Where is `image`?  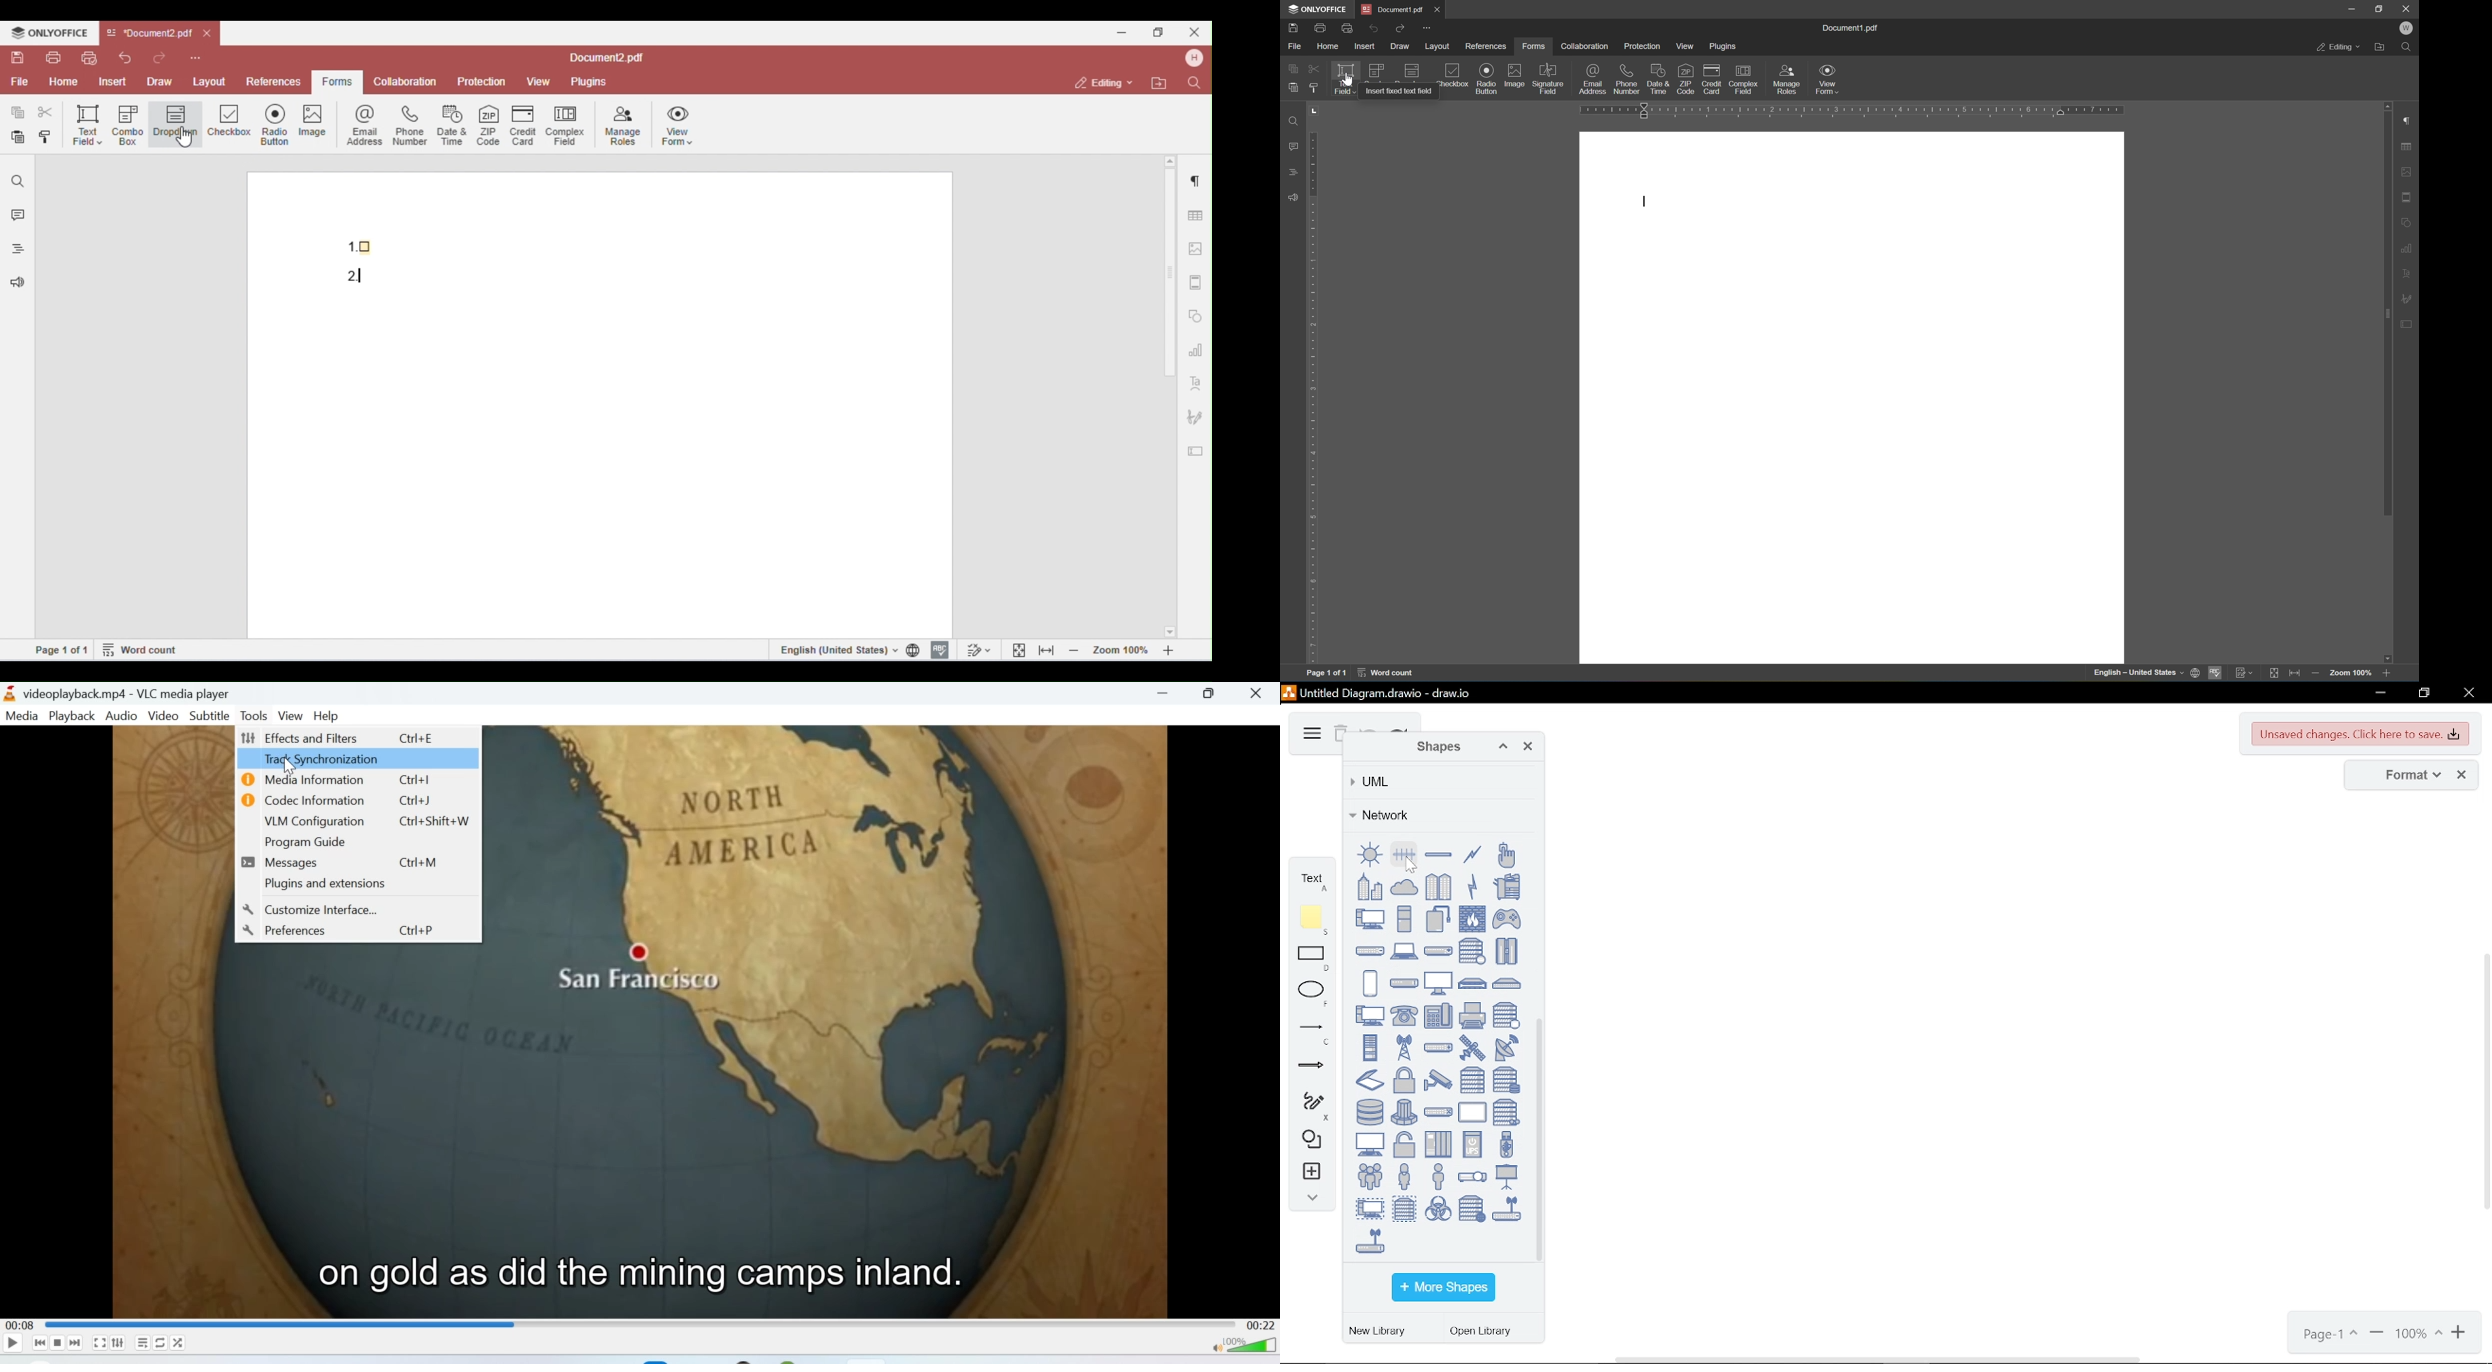
image is located at coordinates (1514, 74).